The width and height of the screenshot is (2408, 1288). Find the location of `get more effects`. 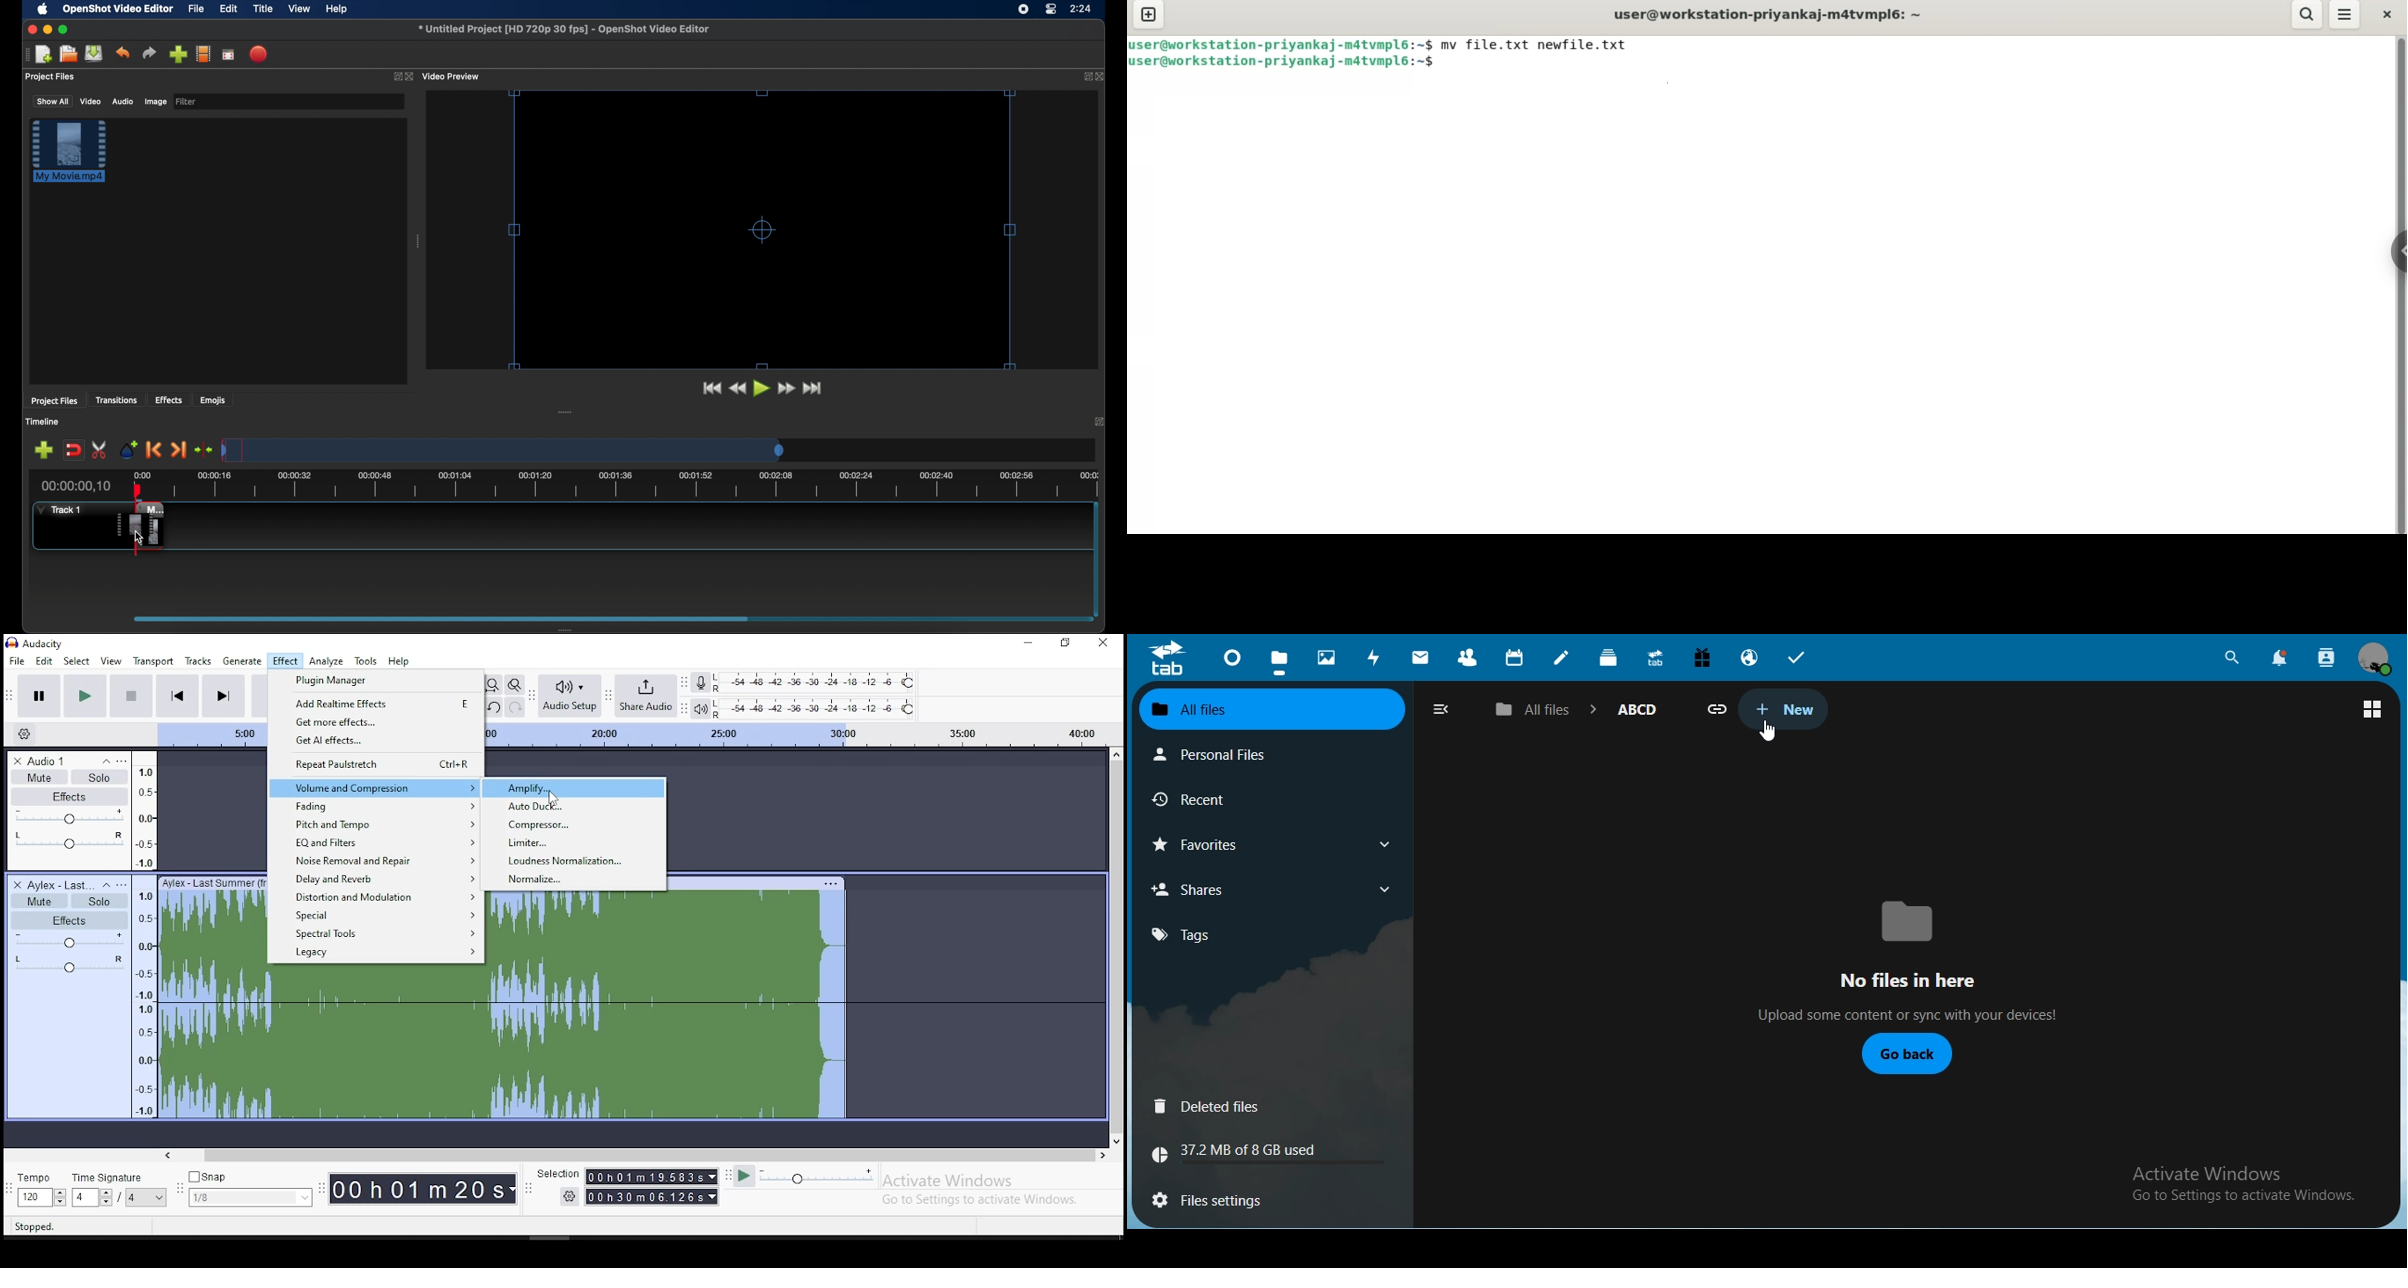

get more effects is located at coordinates (376, 723).